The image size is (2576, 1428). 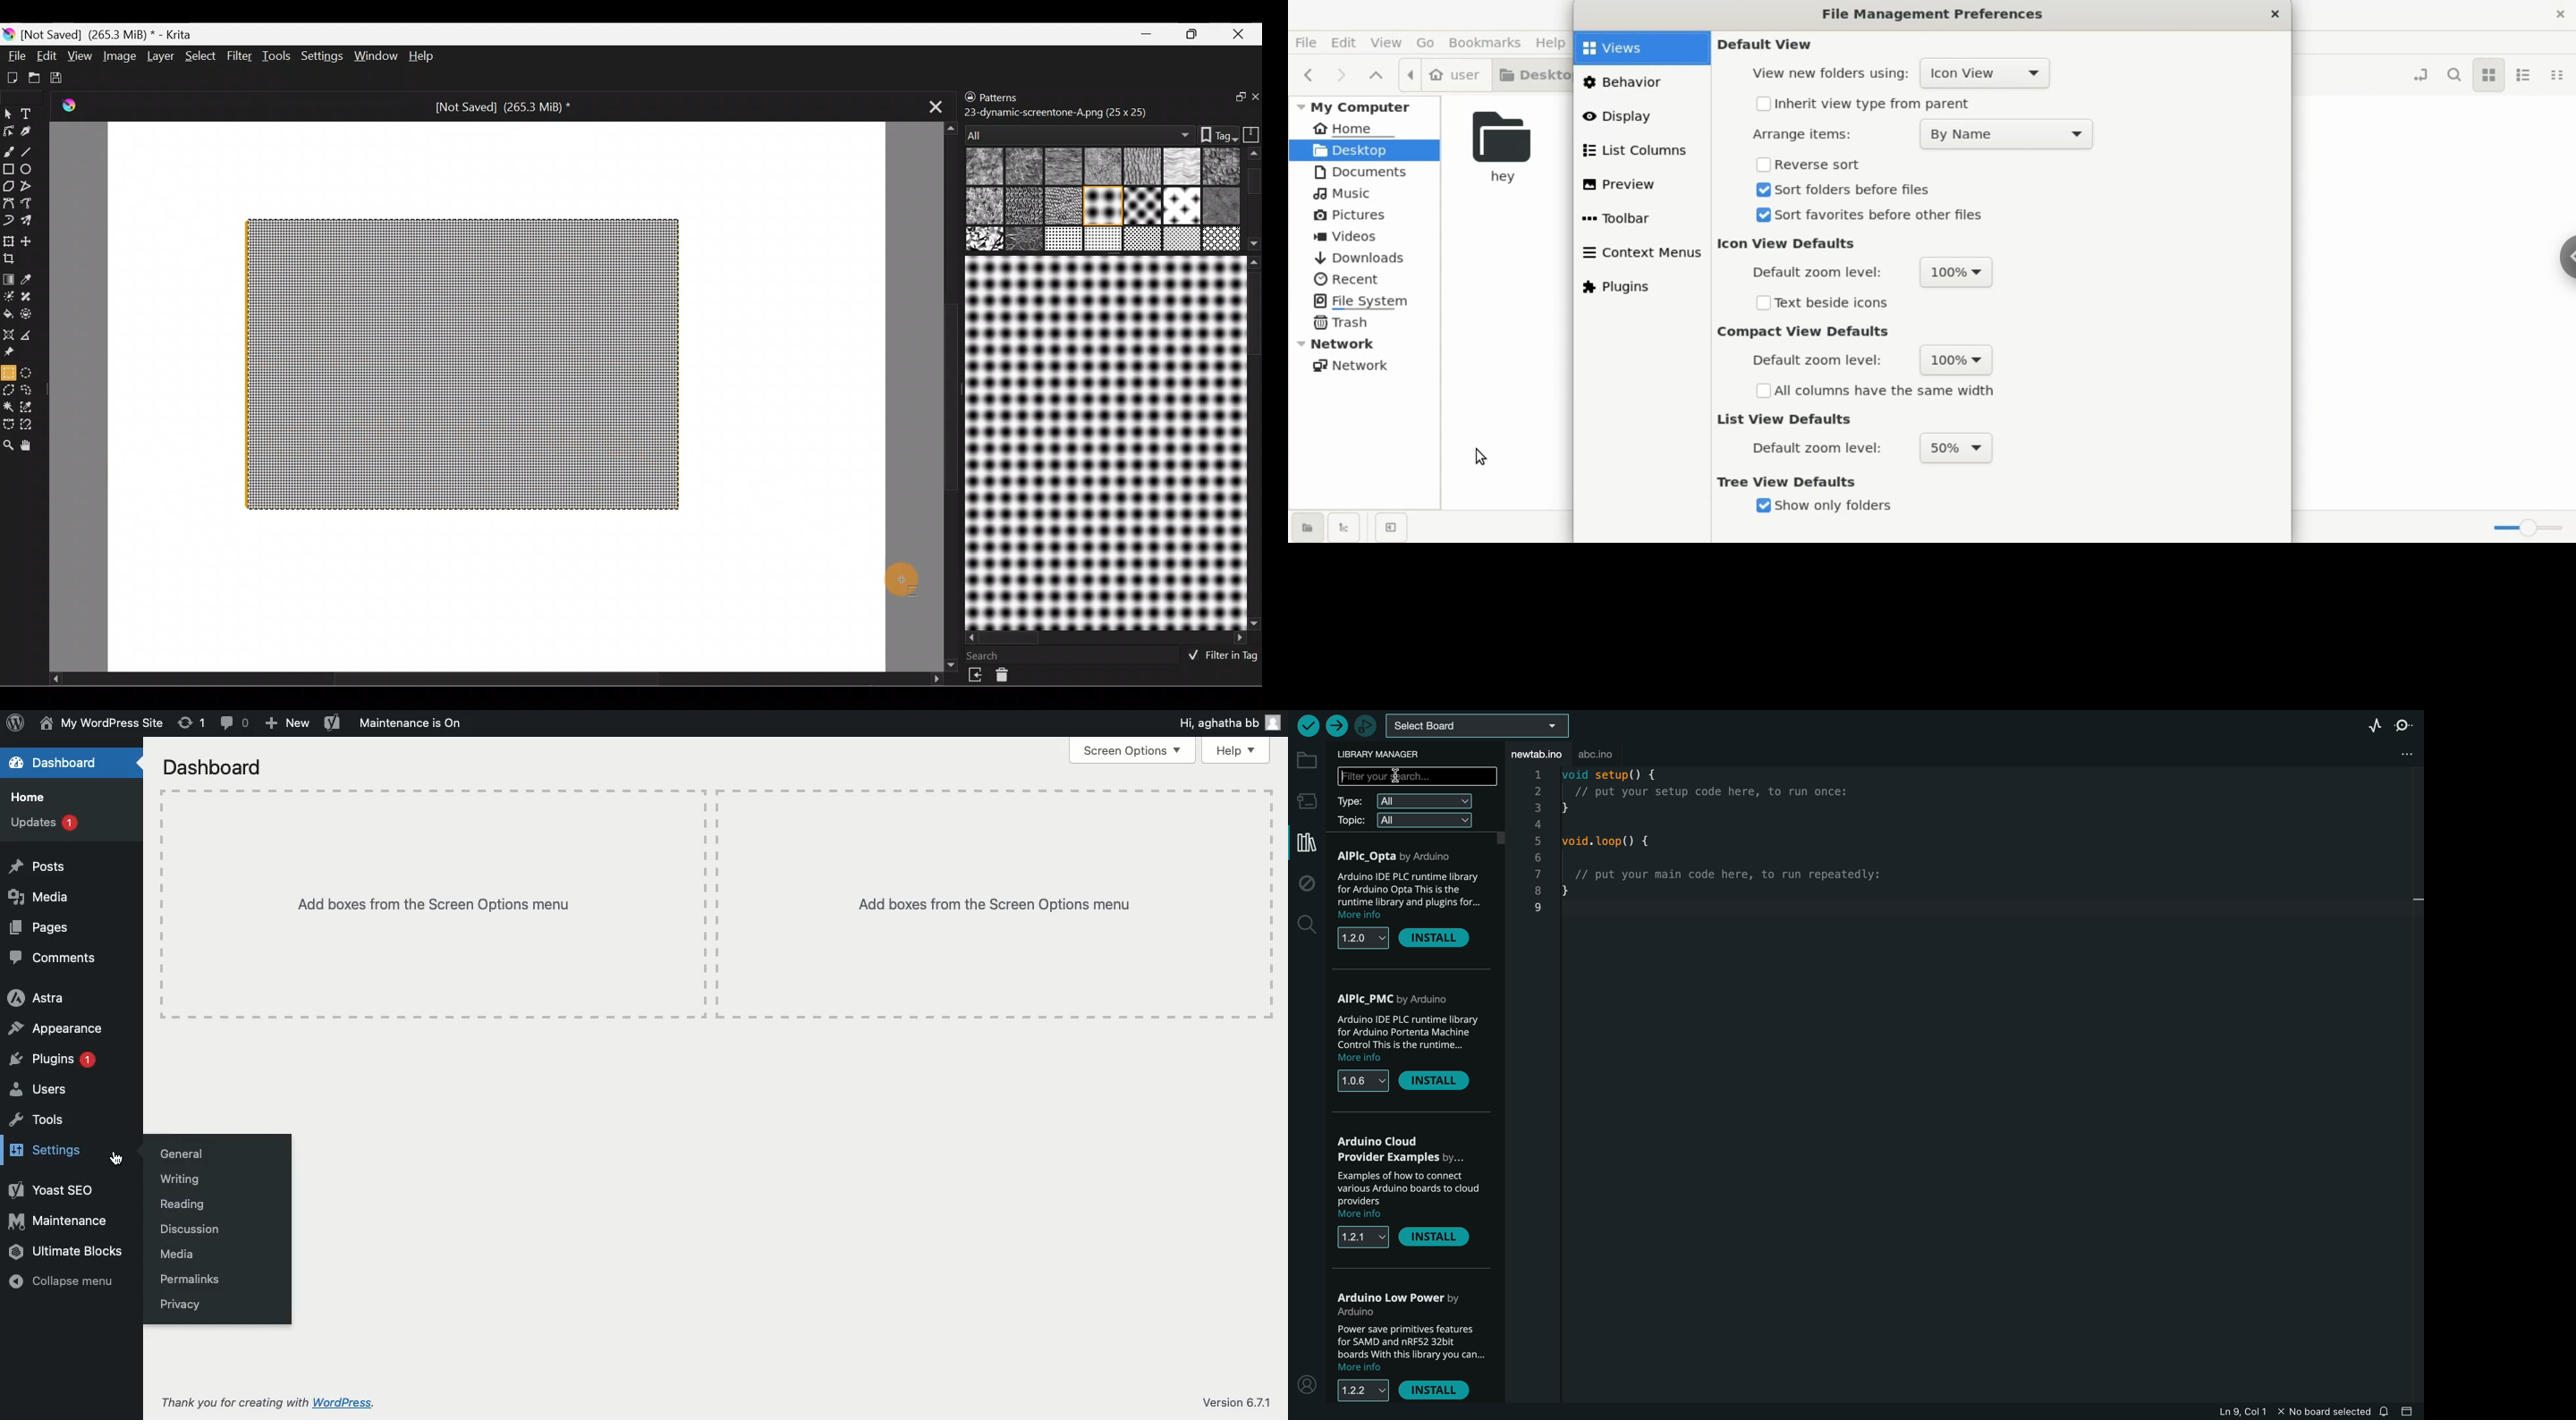 What do you see at coordinates (1254, 442) in the screenshot?
I see `Scroll bar` at bounding box center [1254, 442].